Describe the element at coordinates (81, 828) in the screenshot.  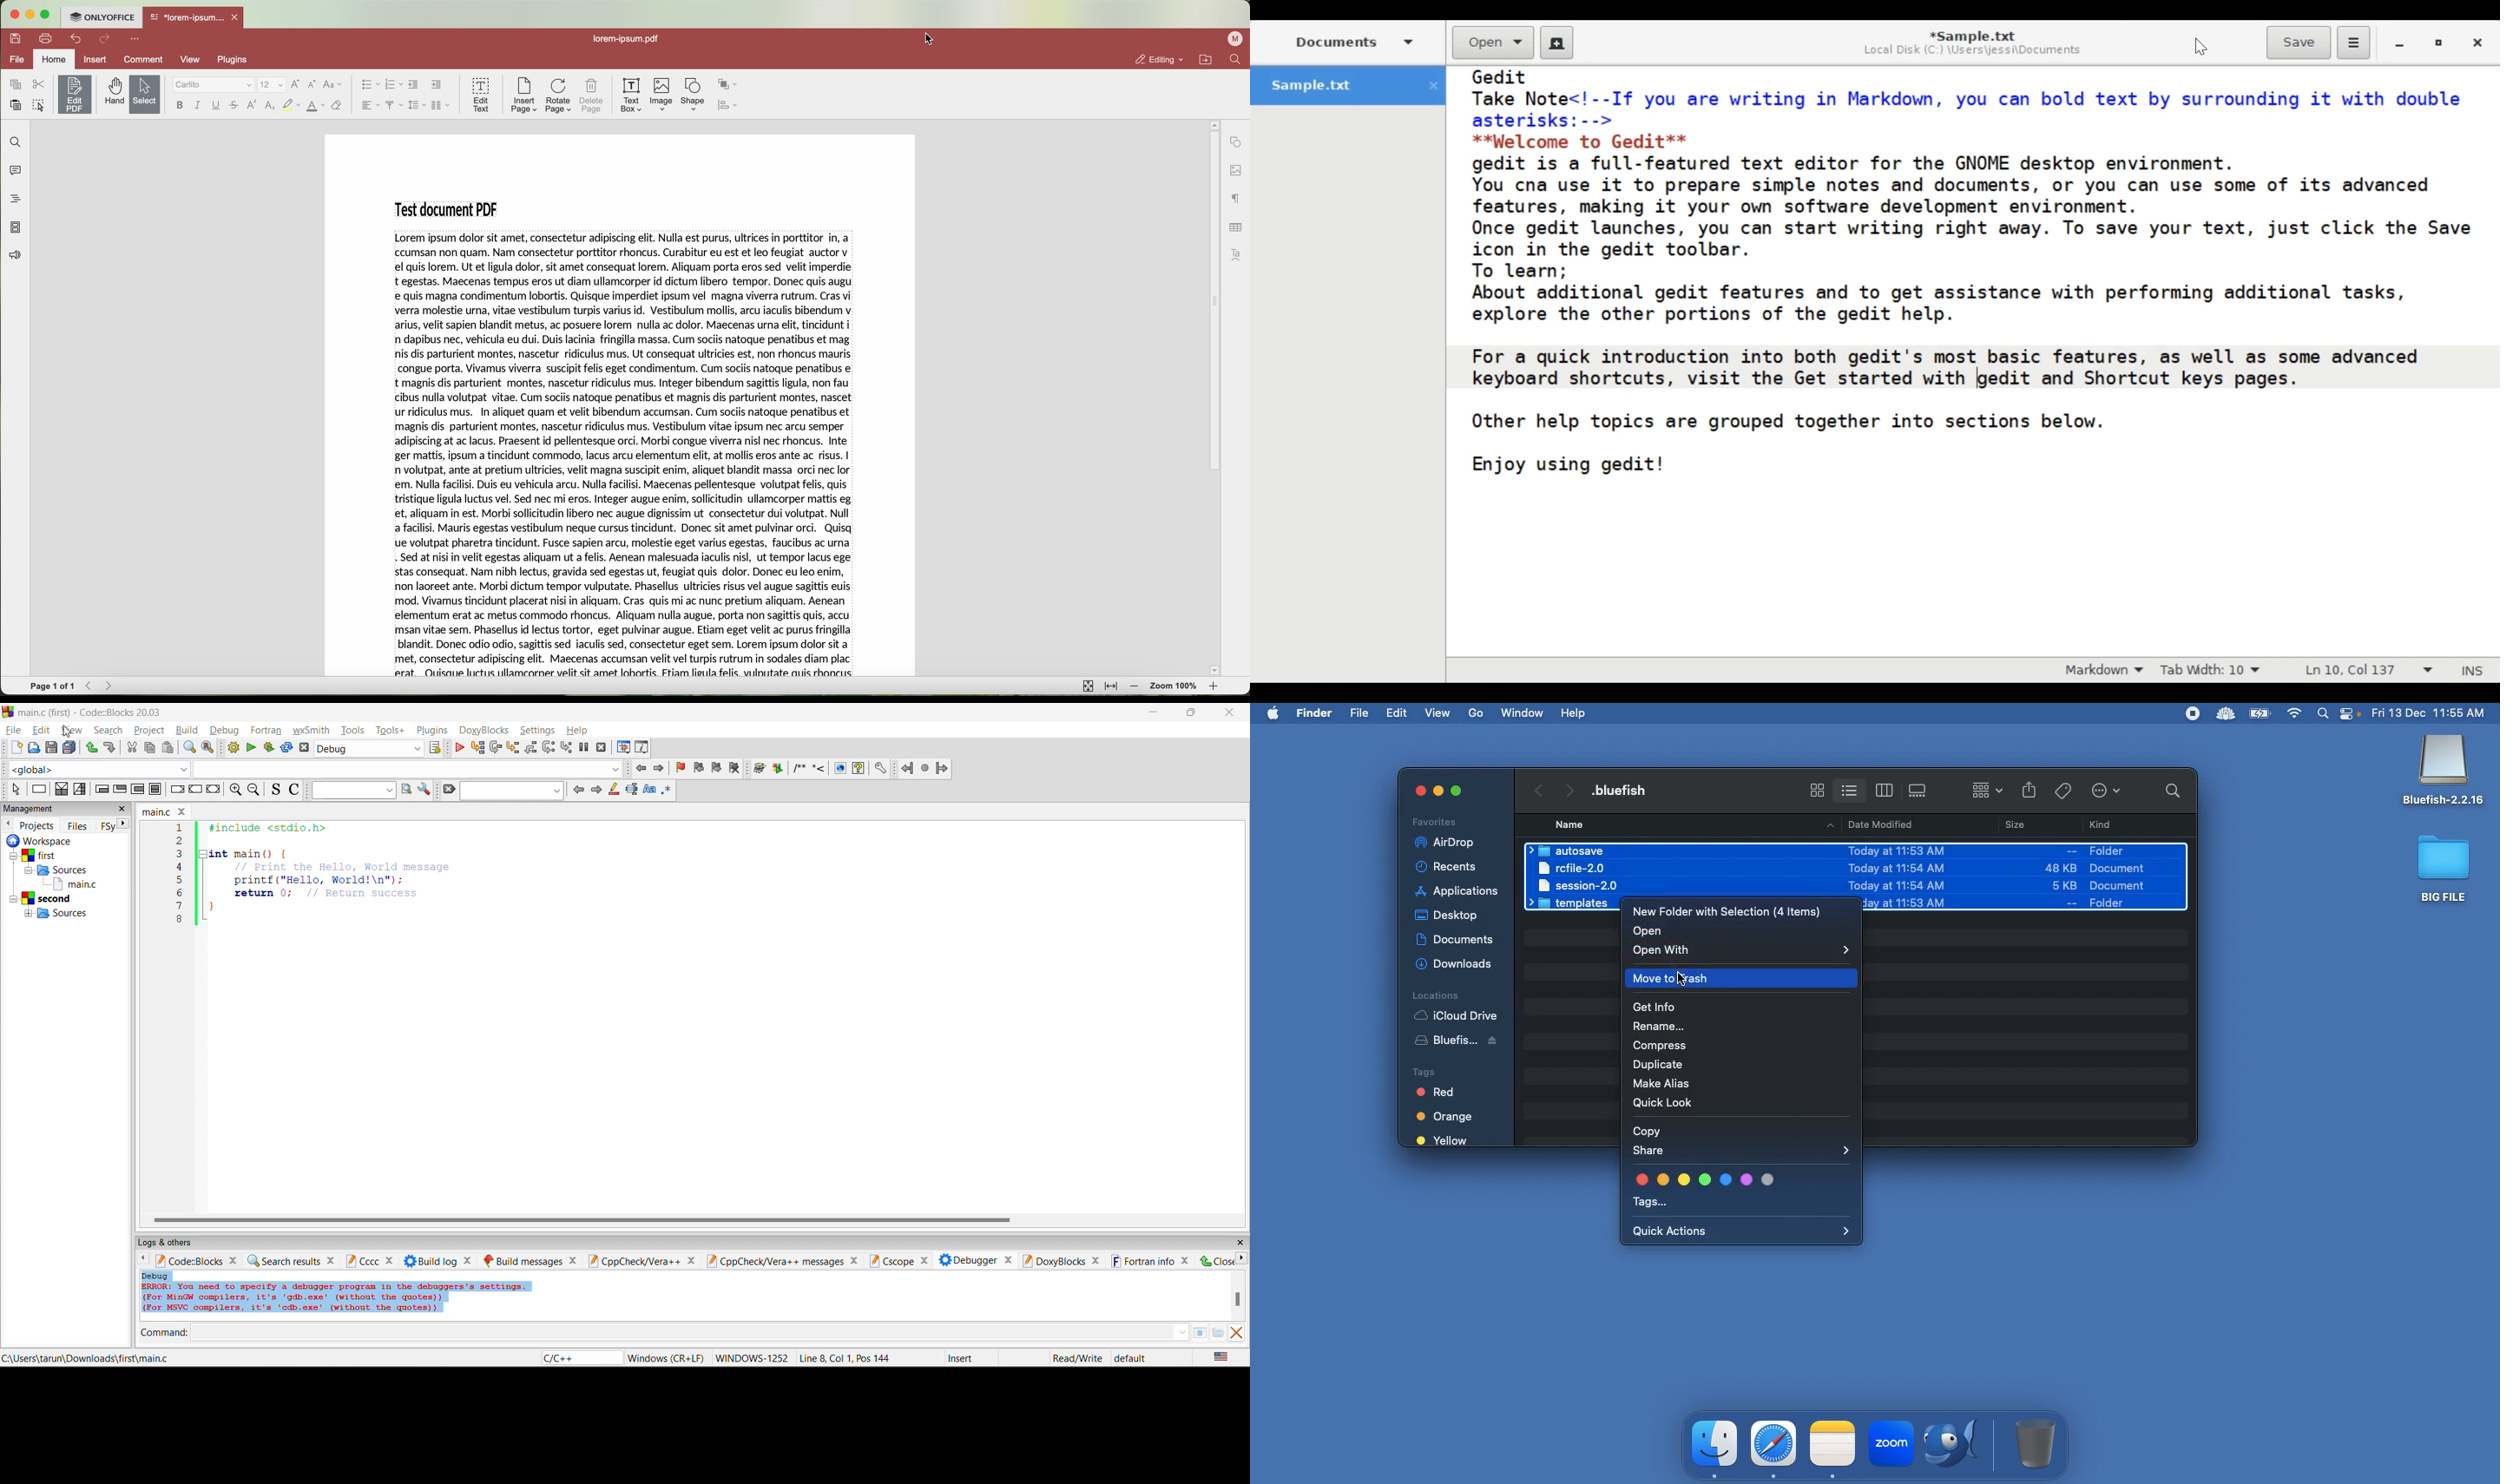
I see `files` at that location.